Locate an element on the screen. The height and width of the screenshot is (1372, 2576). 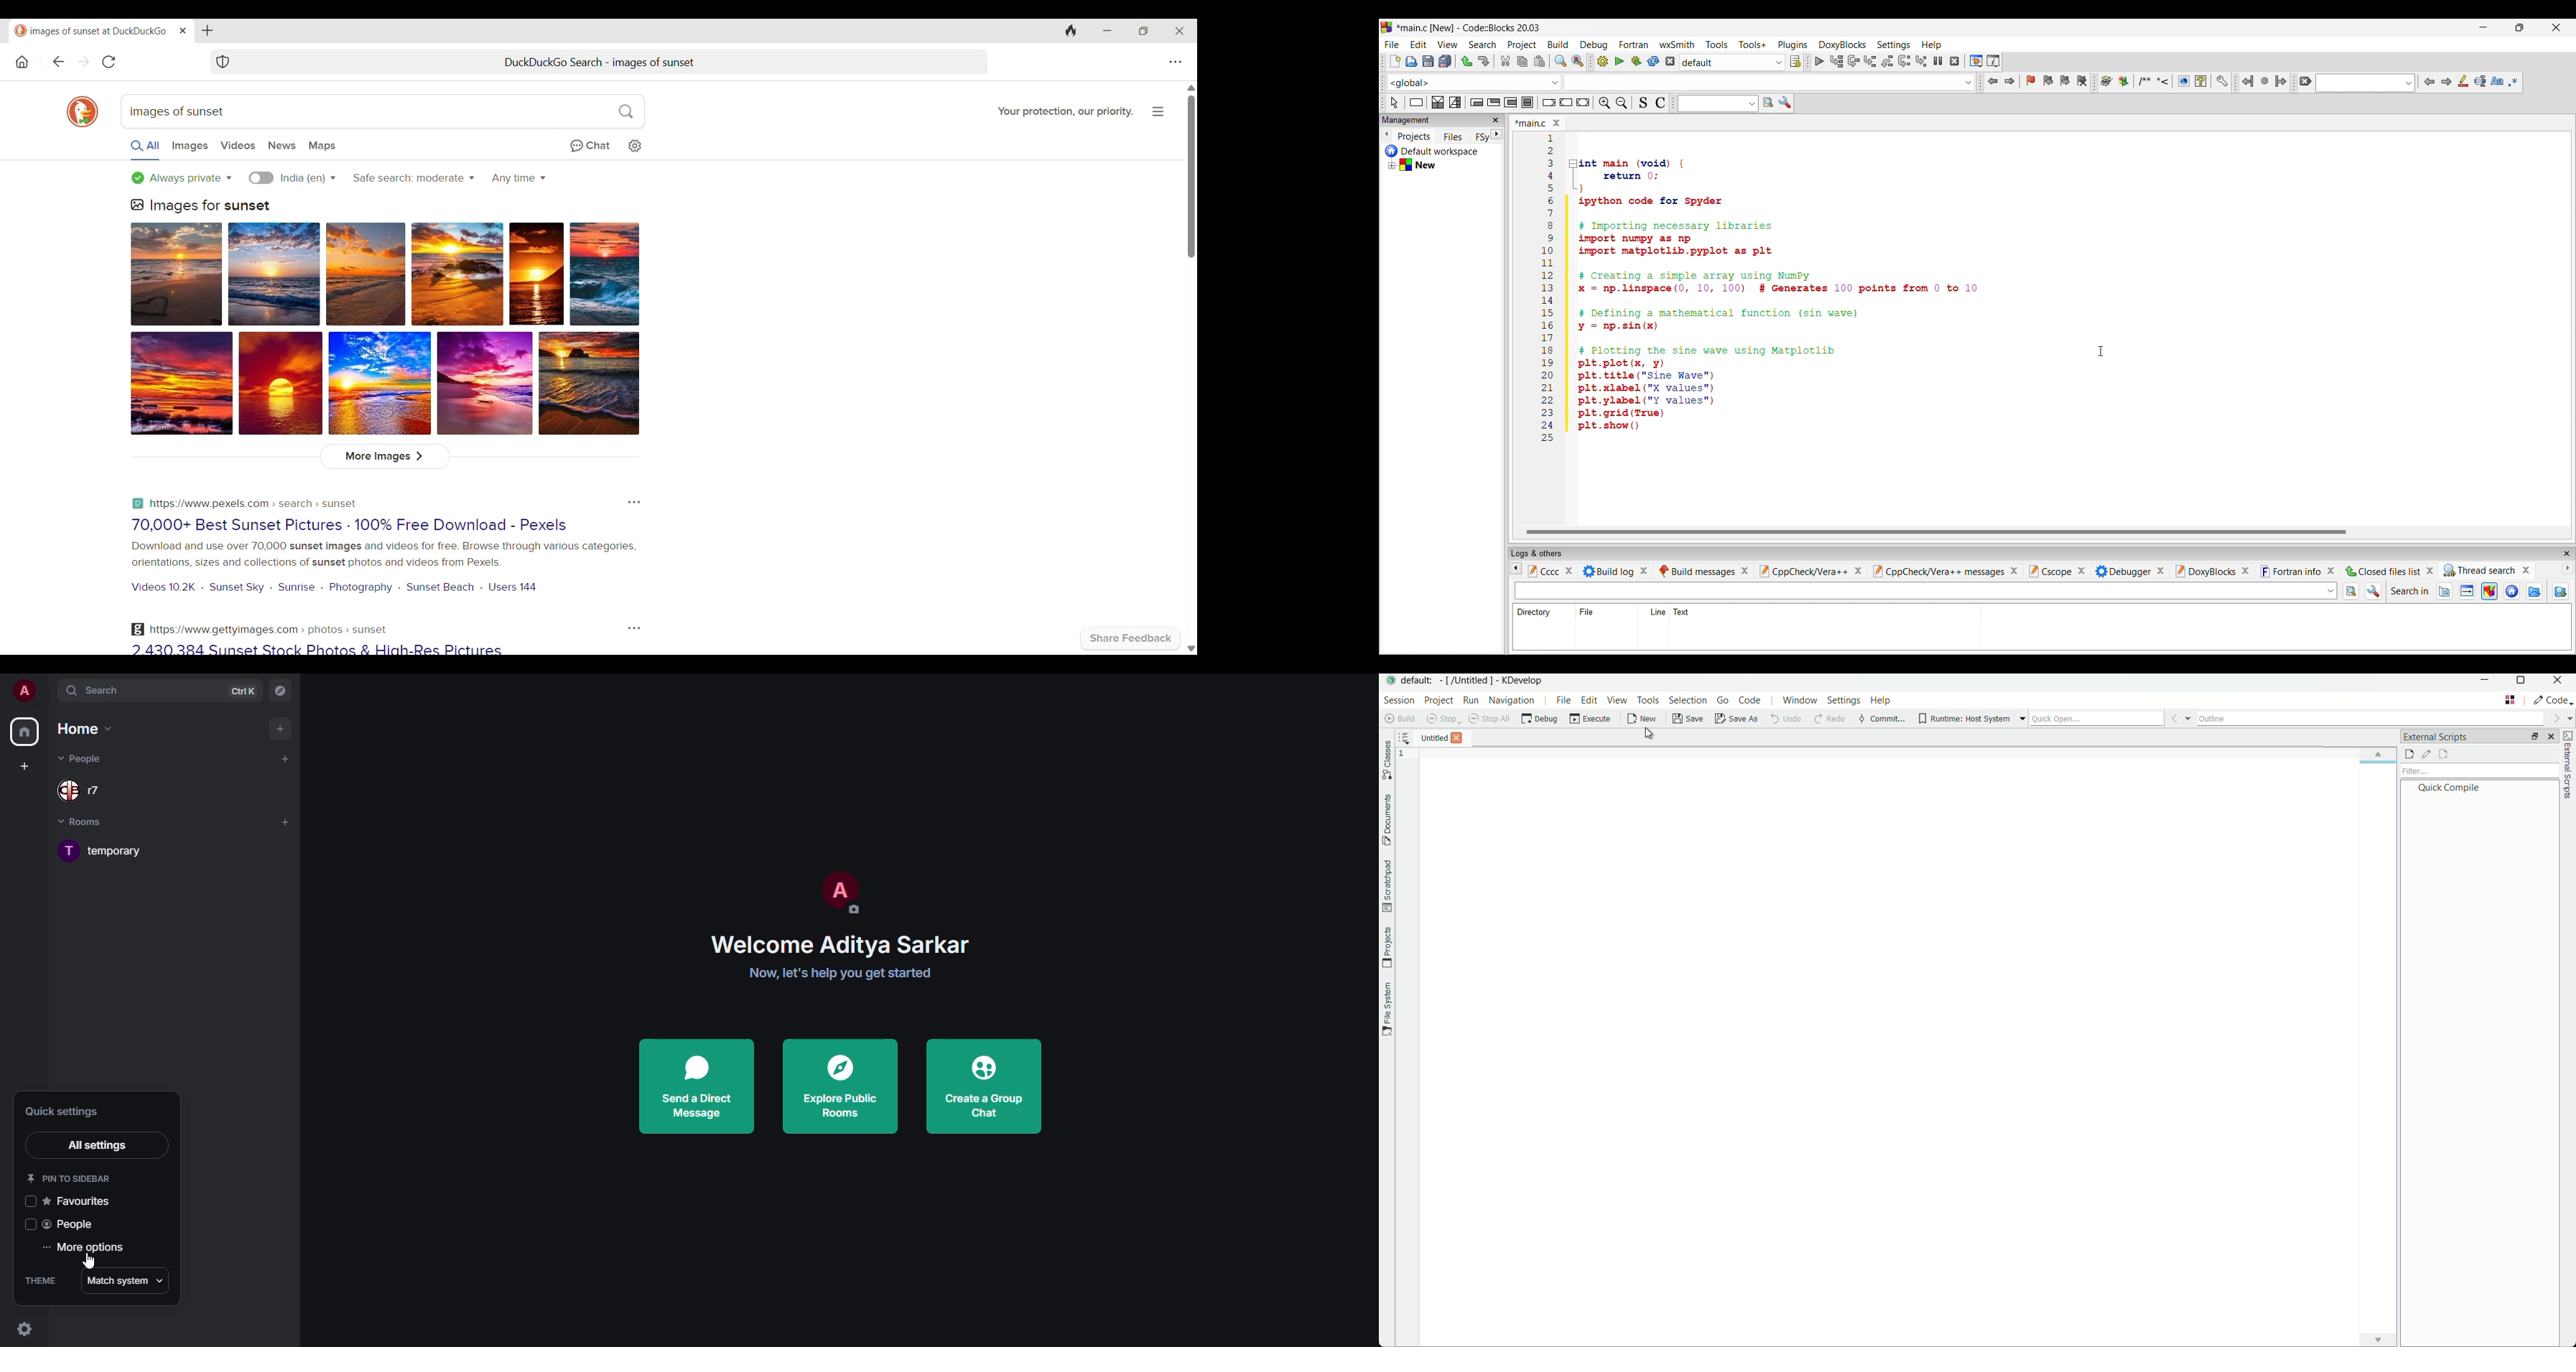
Entry condition loop is located at coordinates (1474, 104).